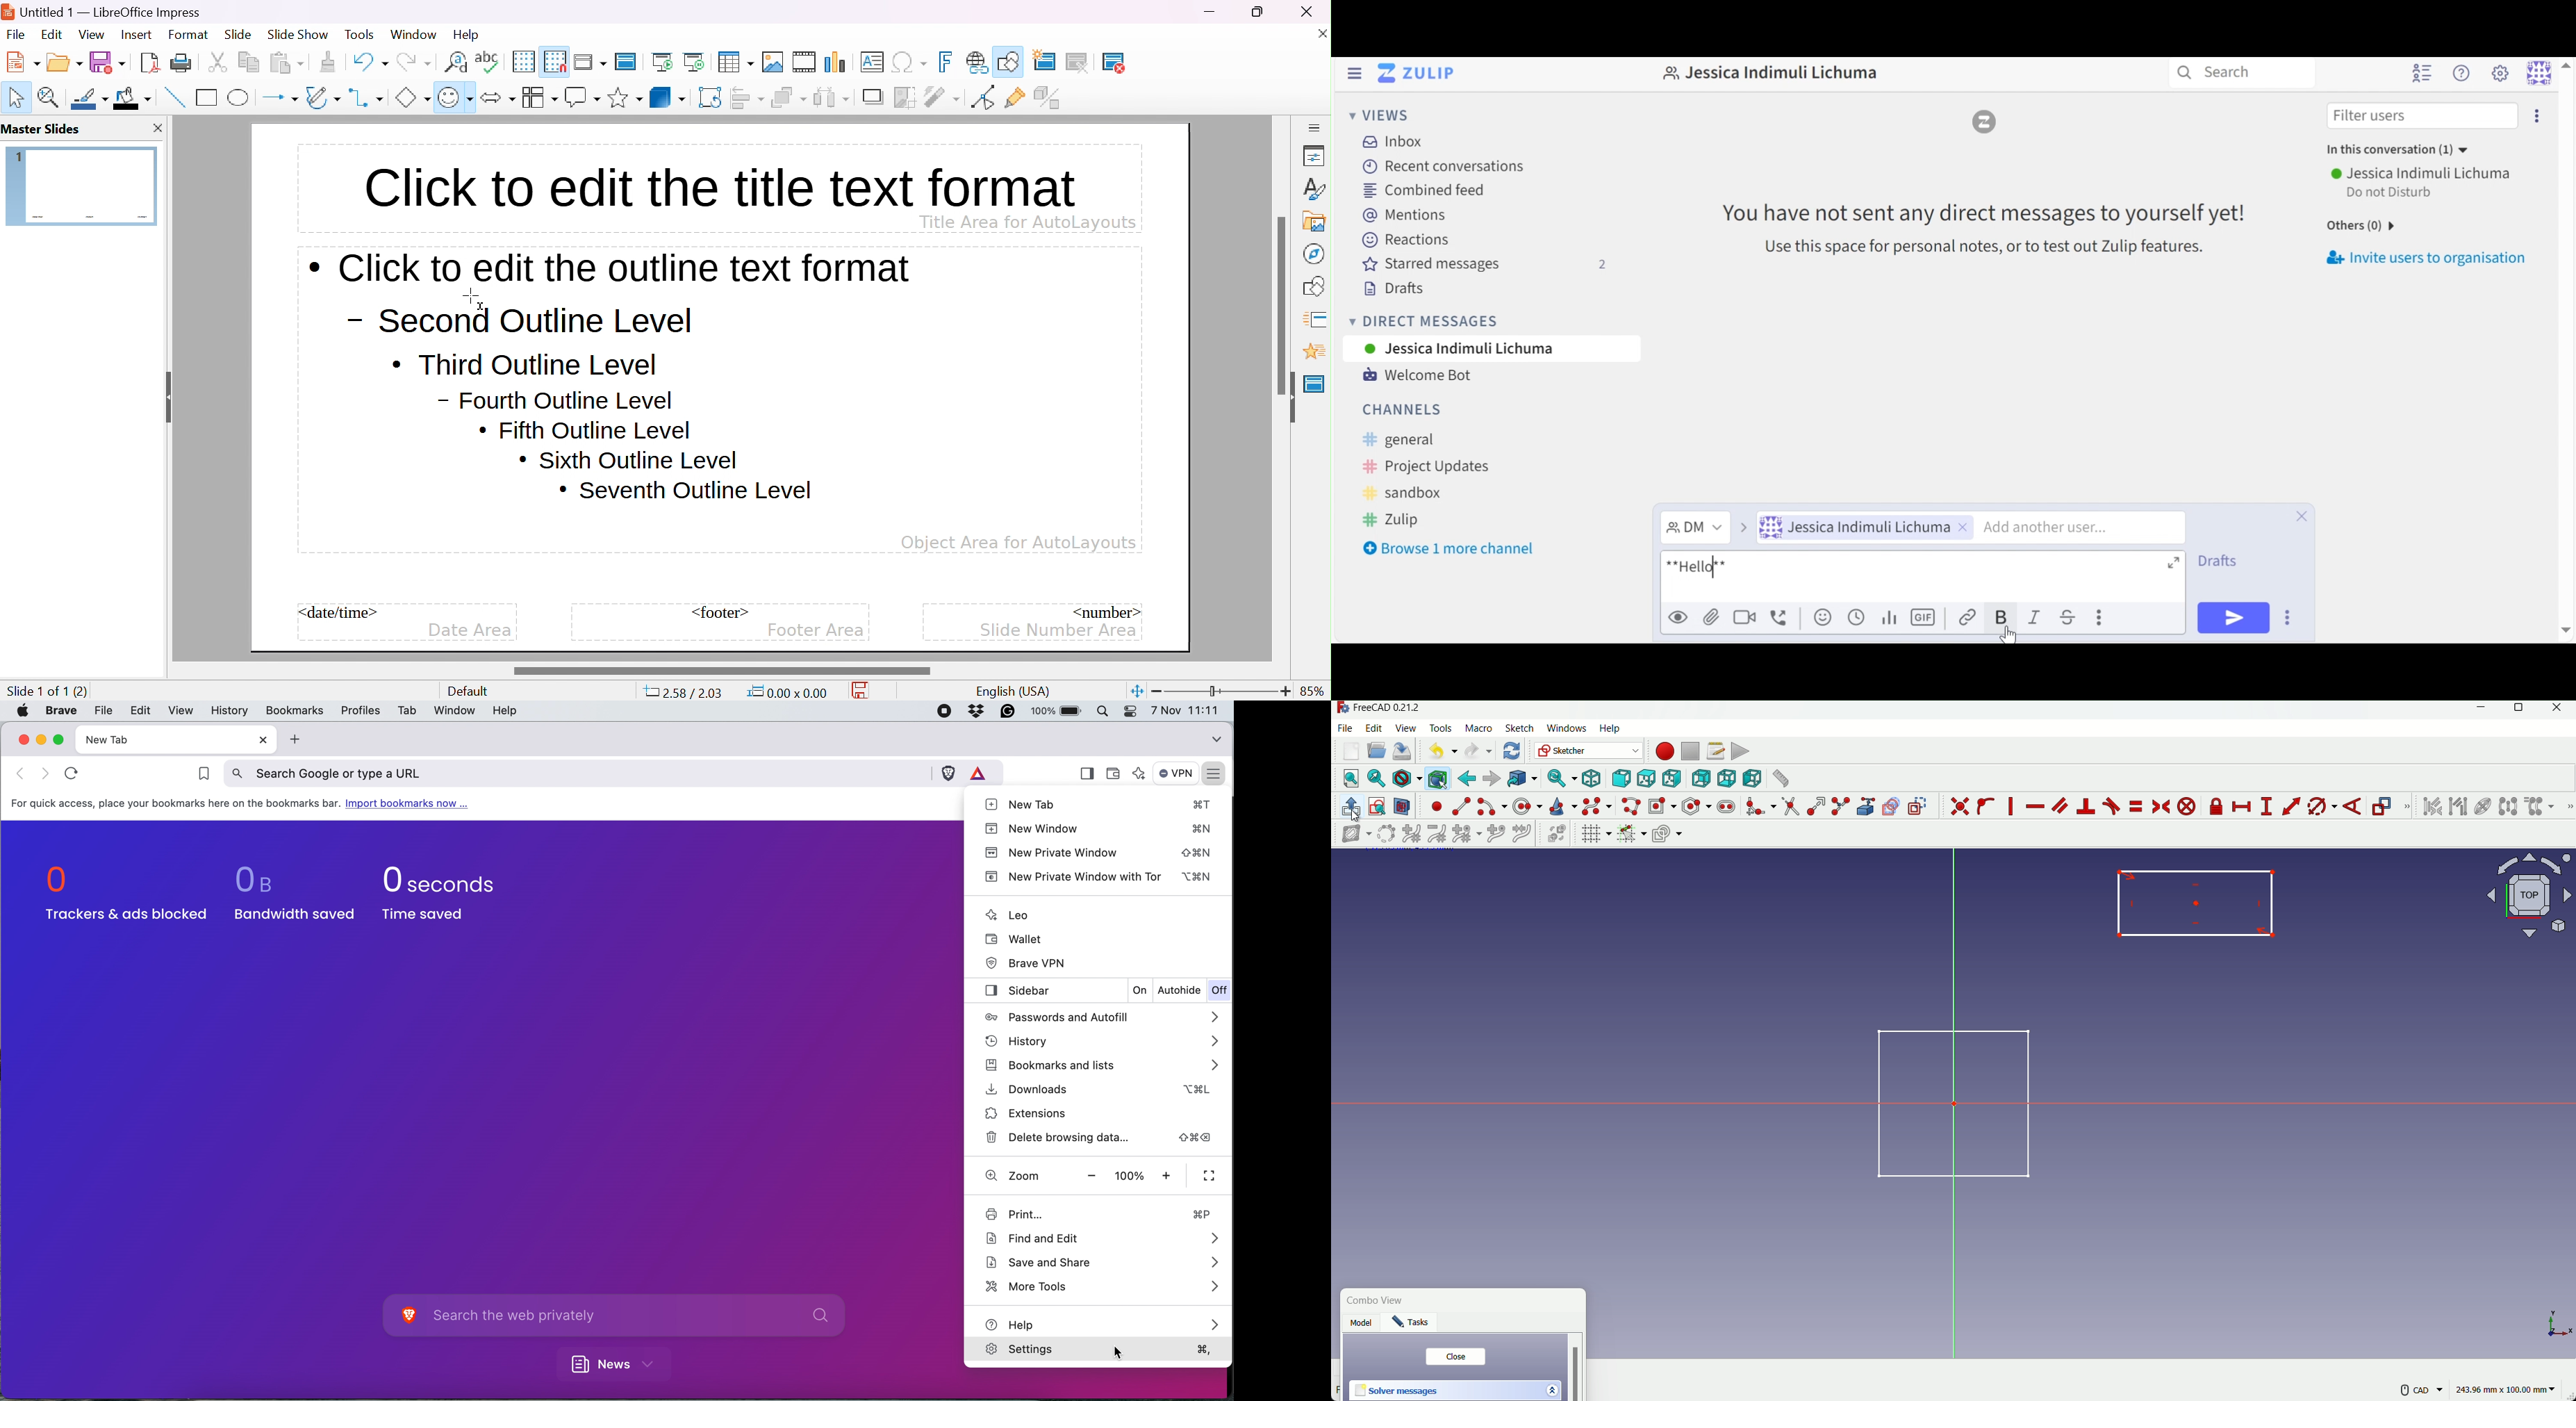 The width and height of the screenshot is (2576, 1428). Describe the element at coordinates (1406, 240) in the screenshot. I see `Reactions` at that location.